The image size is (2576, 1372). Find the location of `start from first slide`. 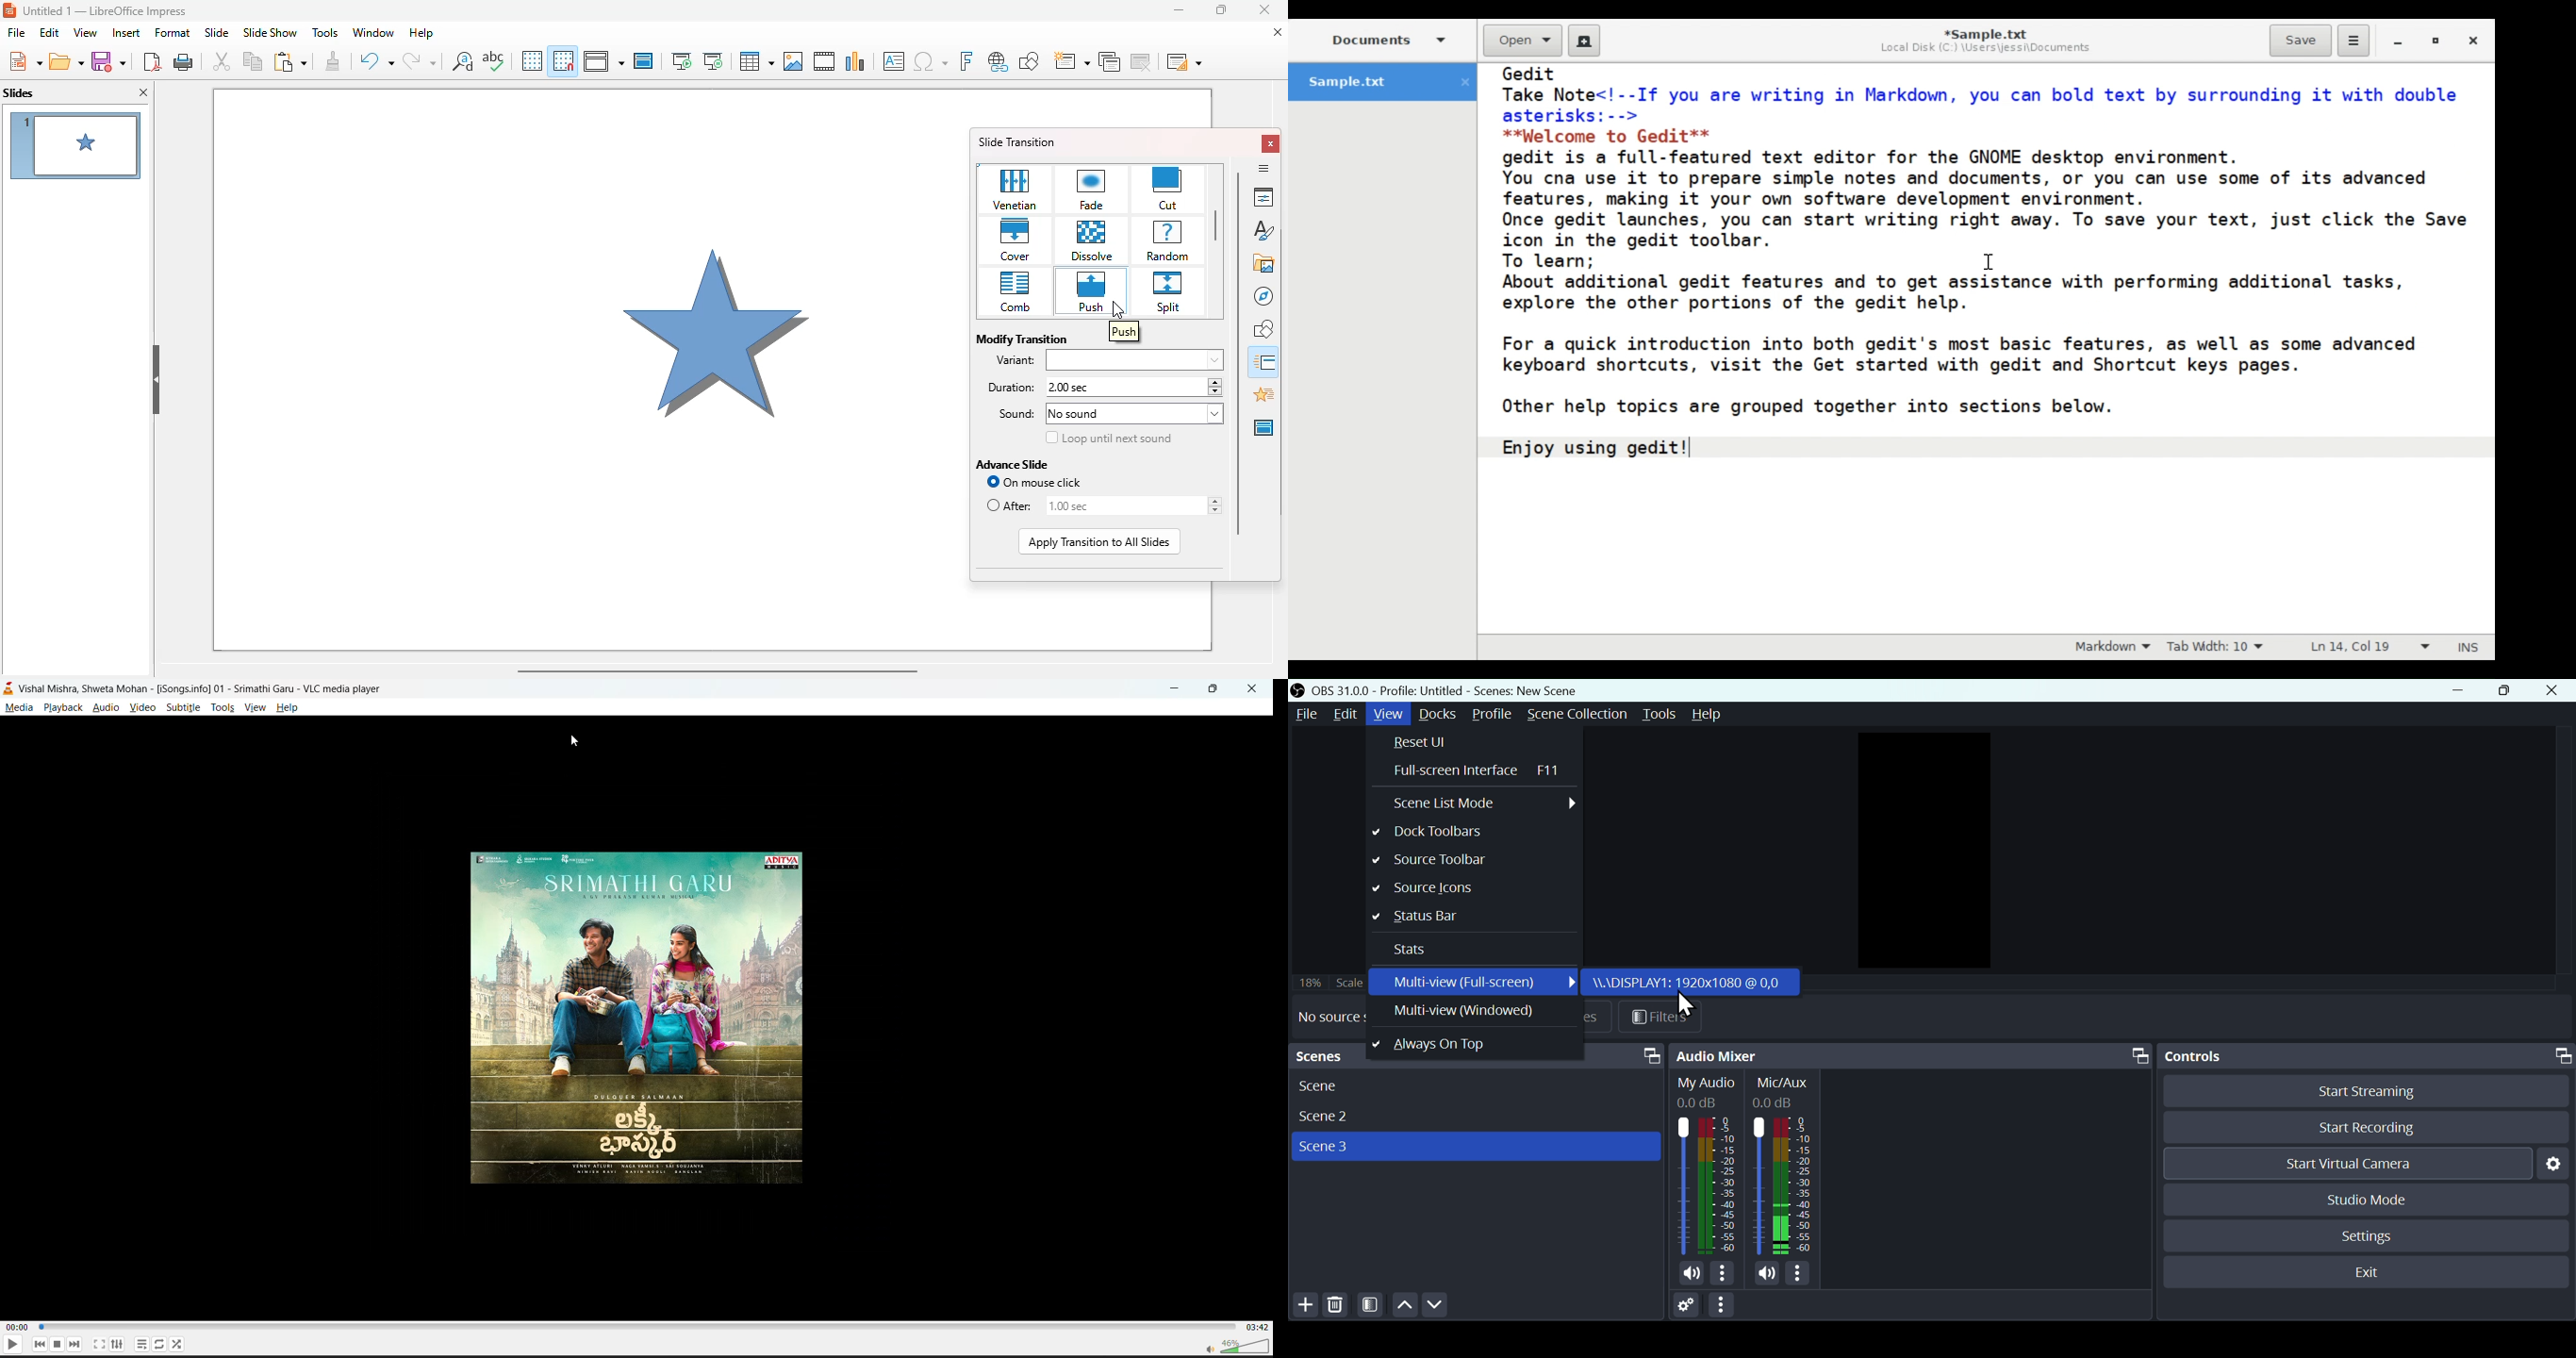

start from first slide is located at coordinates (683, 61).